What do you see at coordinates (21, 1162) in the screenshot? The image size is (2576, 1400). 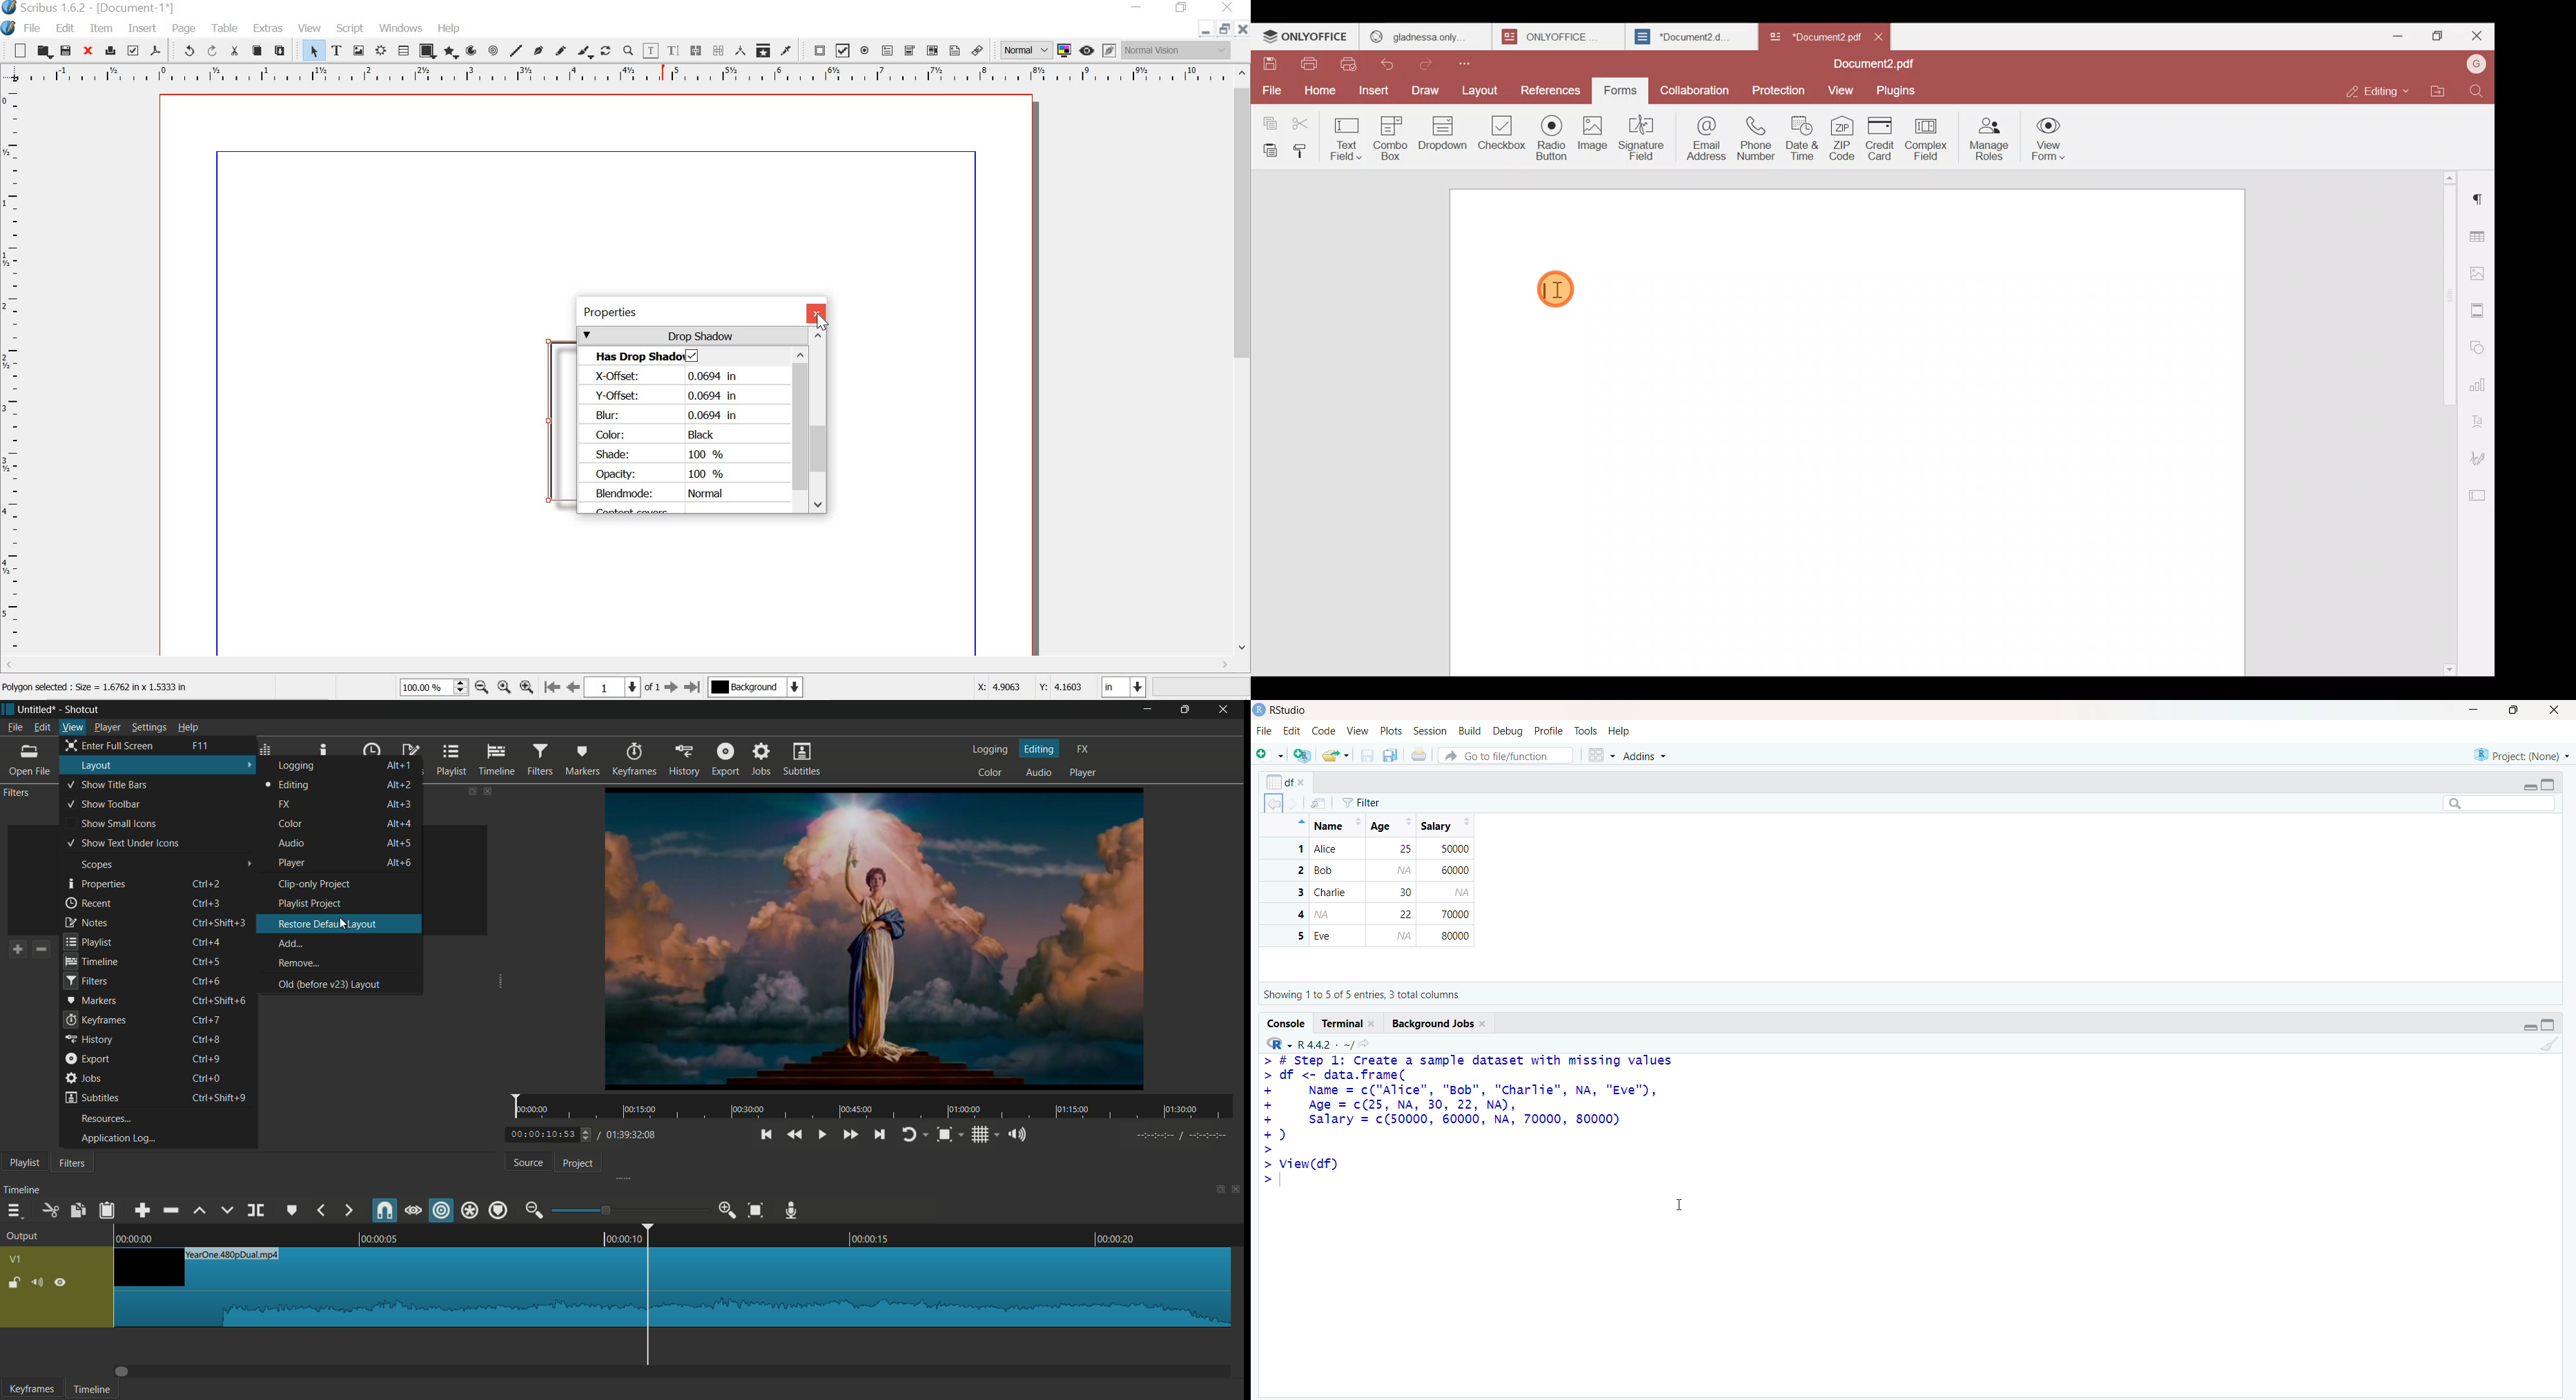 I see `playlist` at bounding box center [21, 1162].